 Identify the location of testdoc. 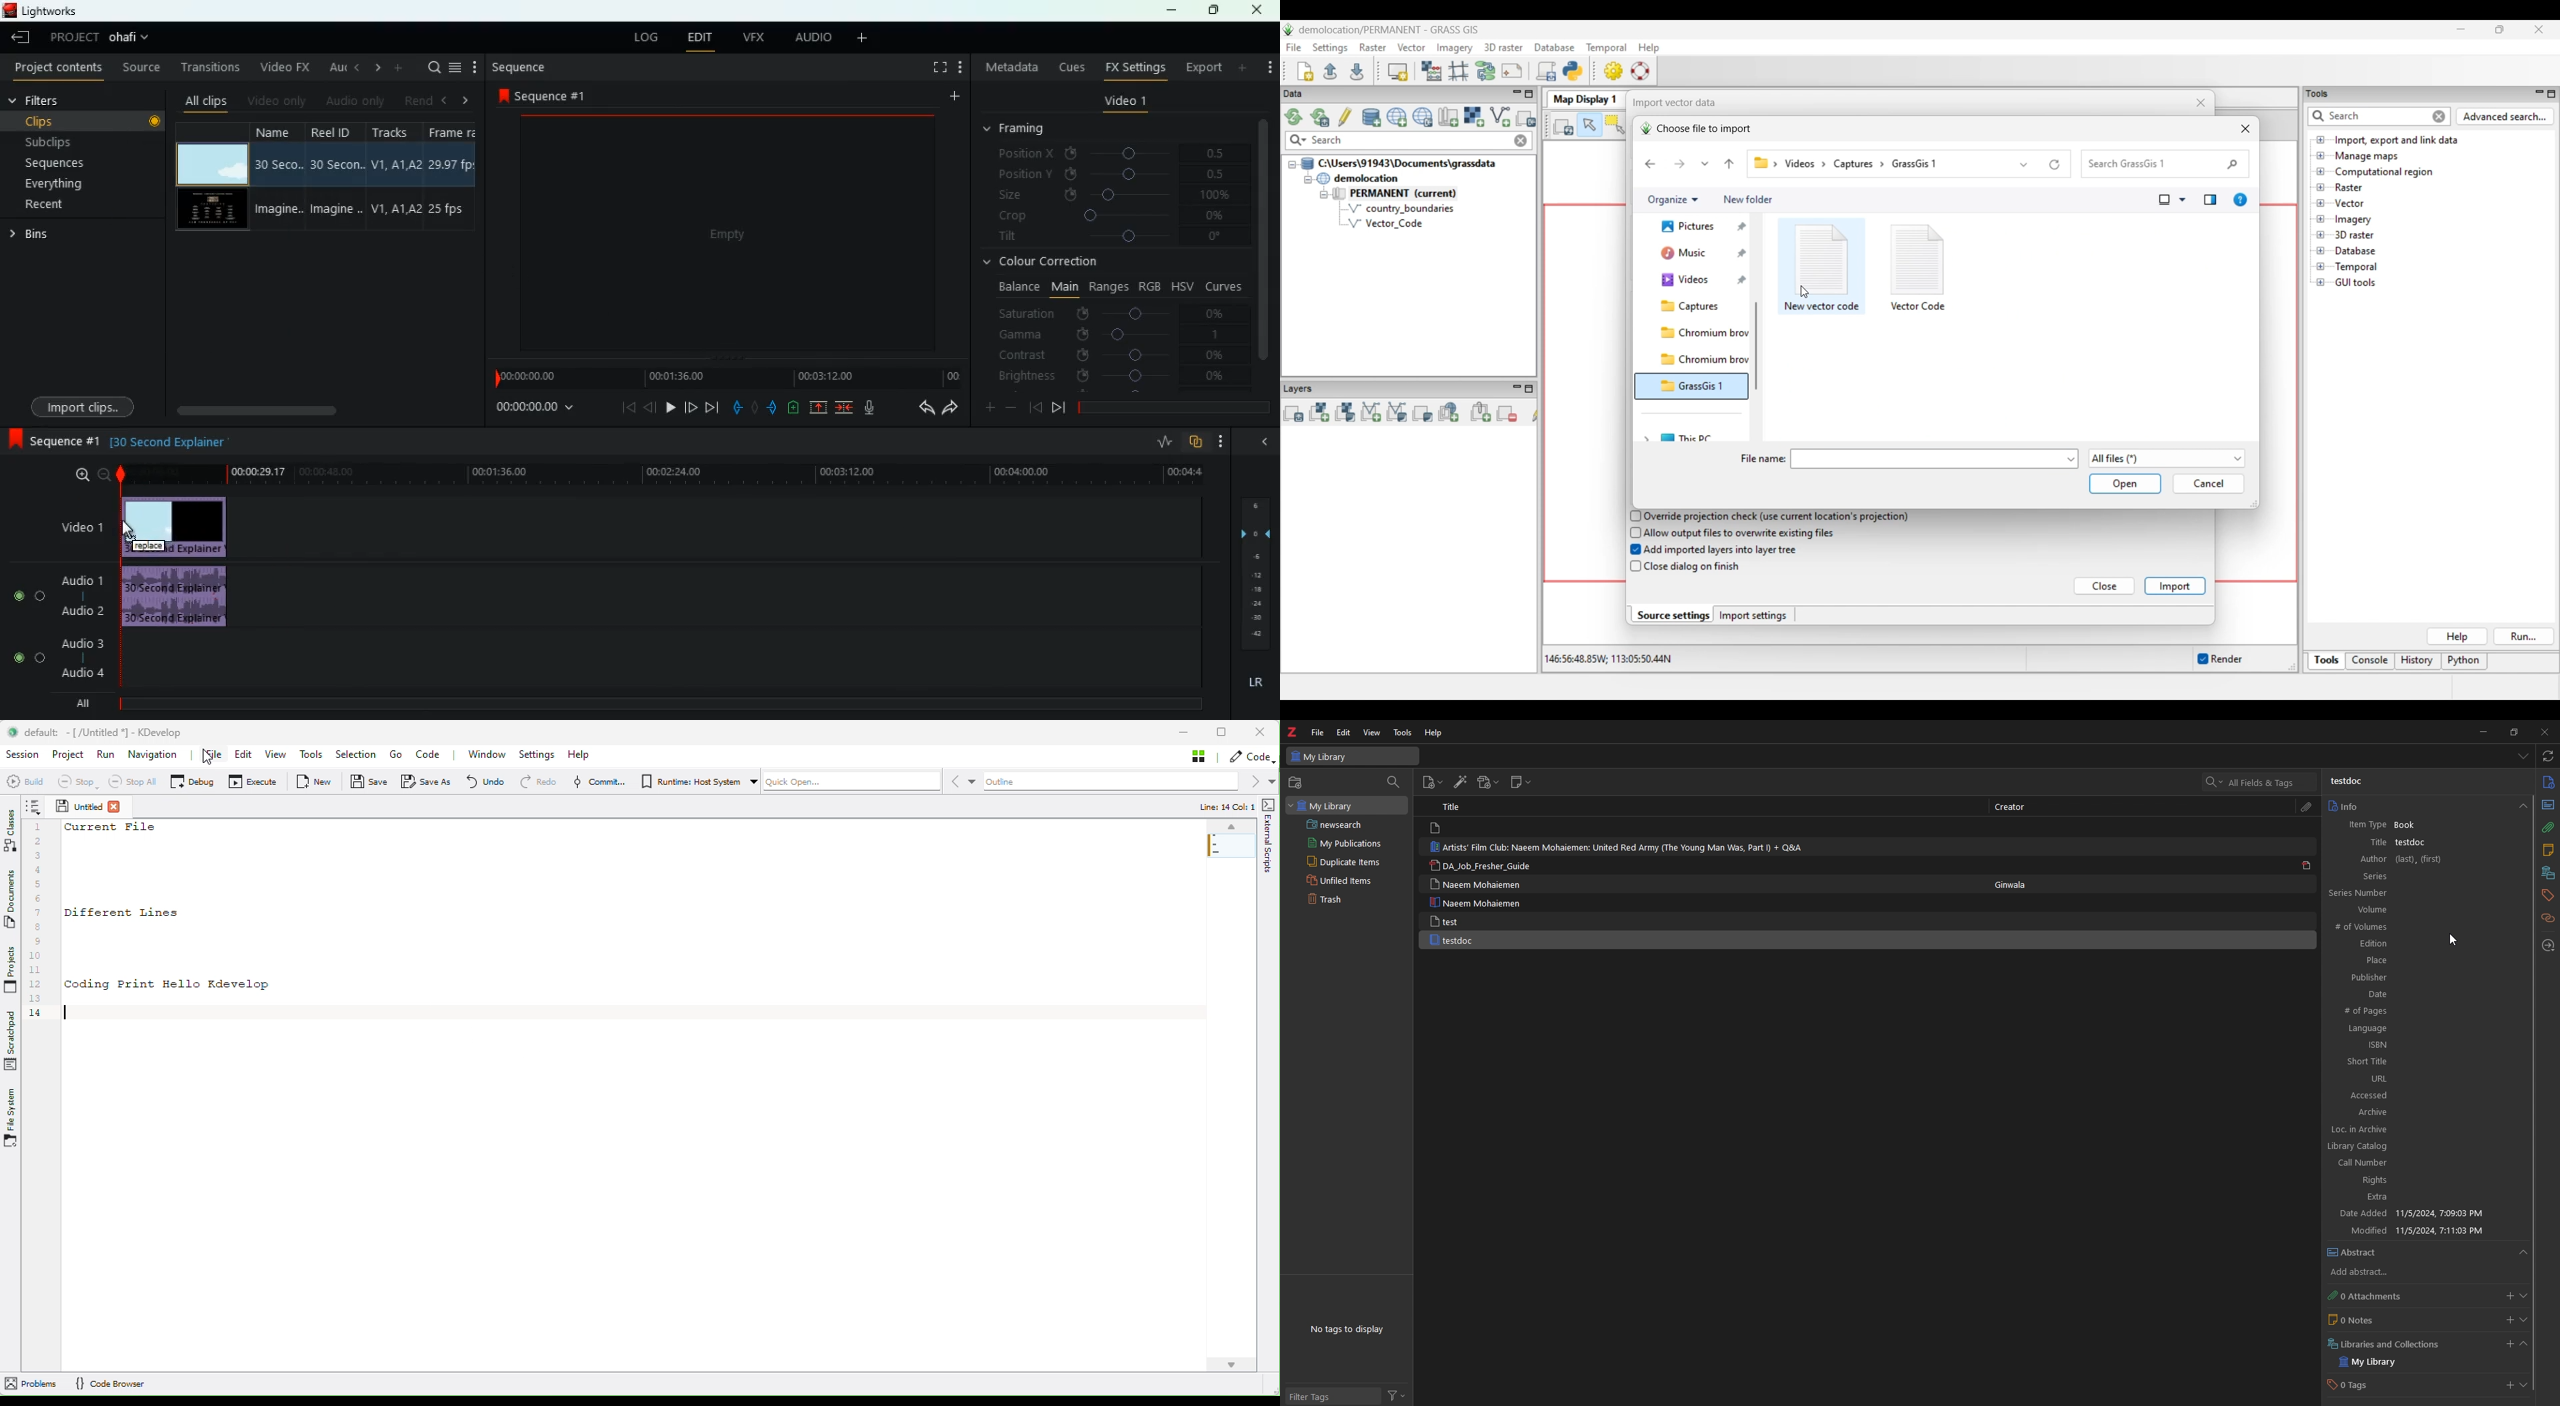
(2346, 782).